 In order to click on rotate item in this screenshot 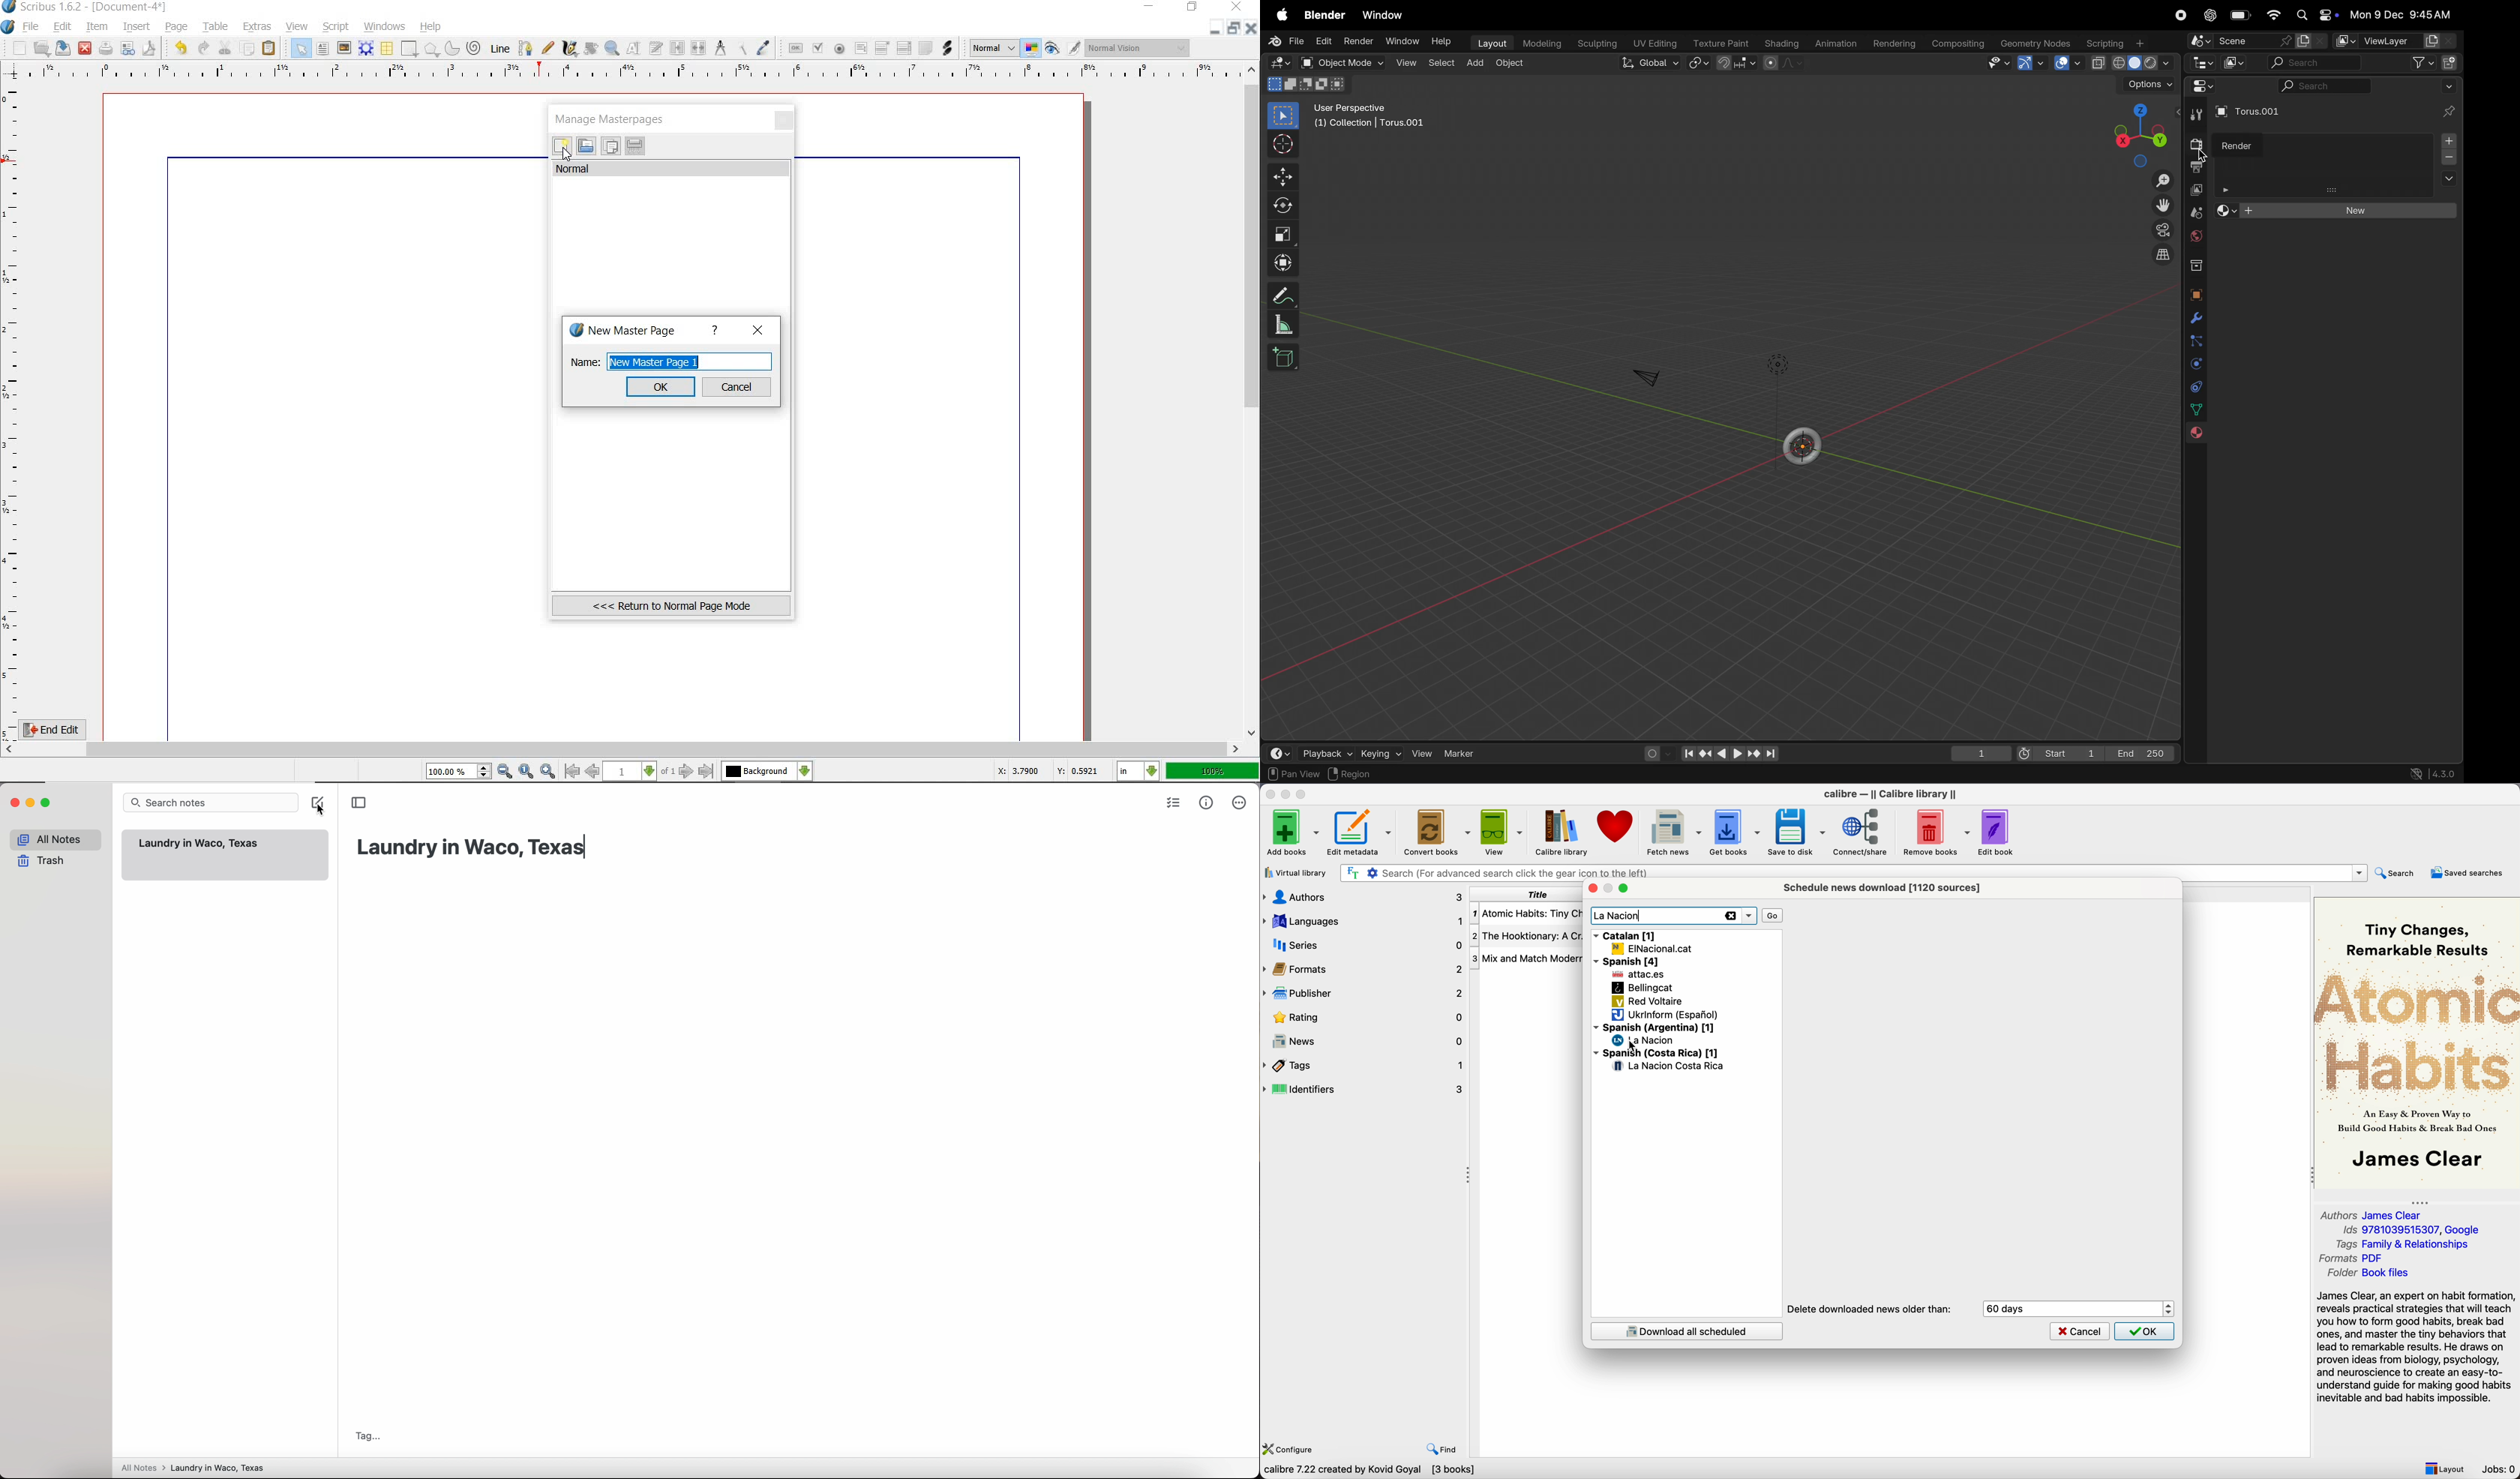, I will do `click(590, 50)`.